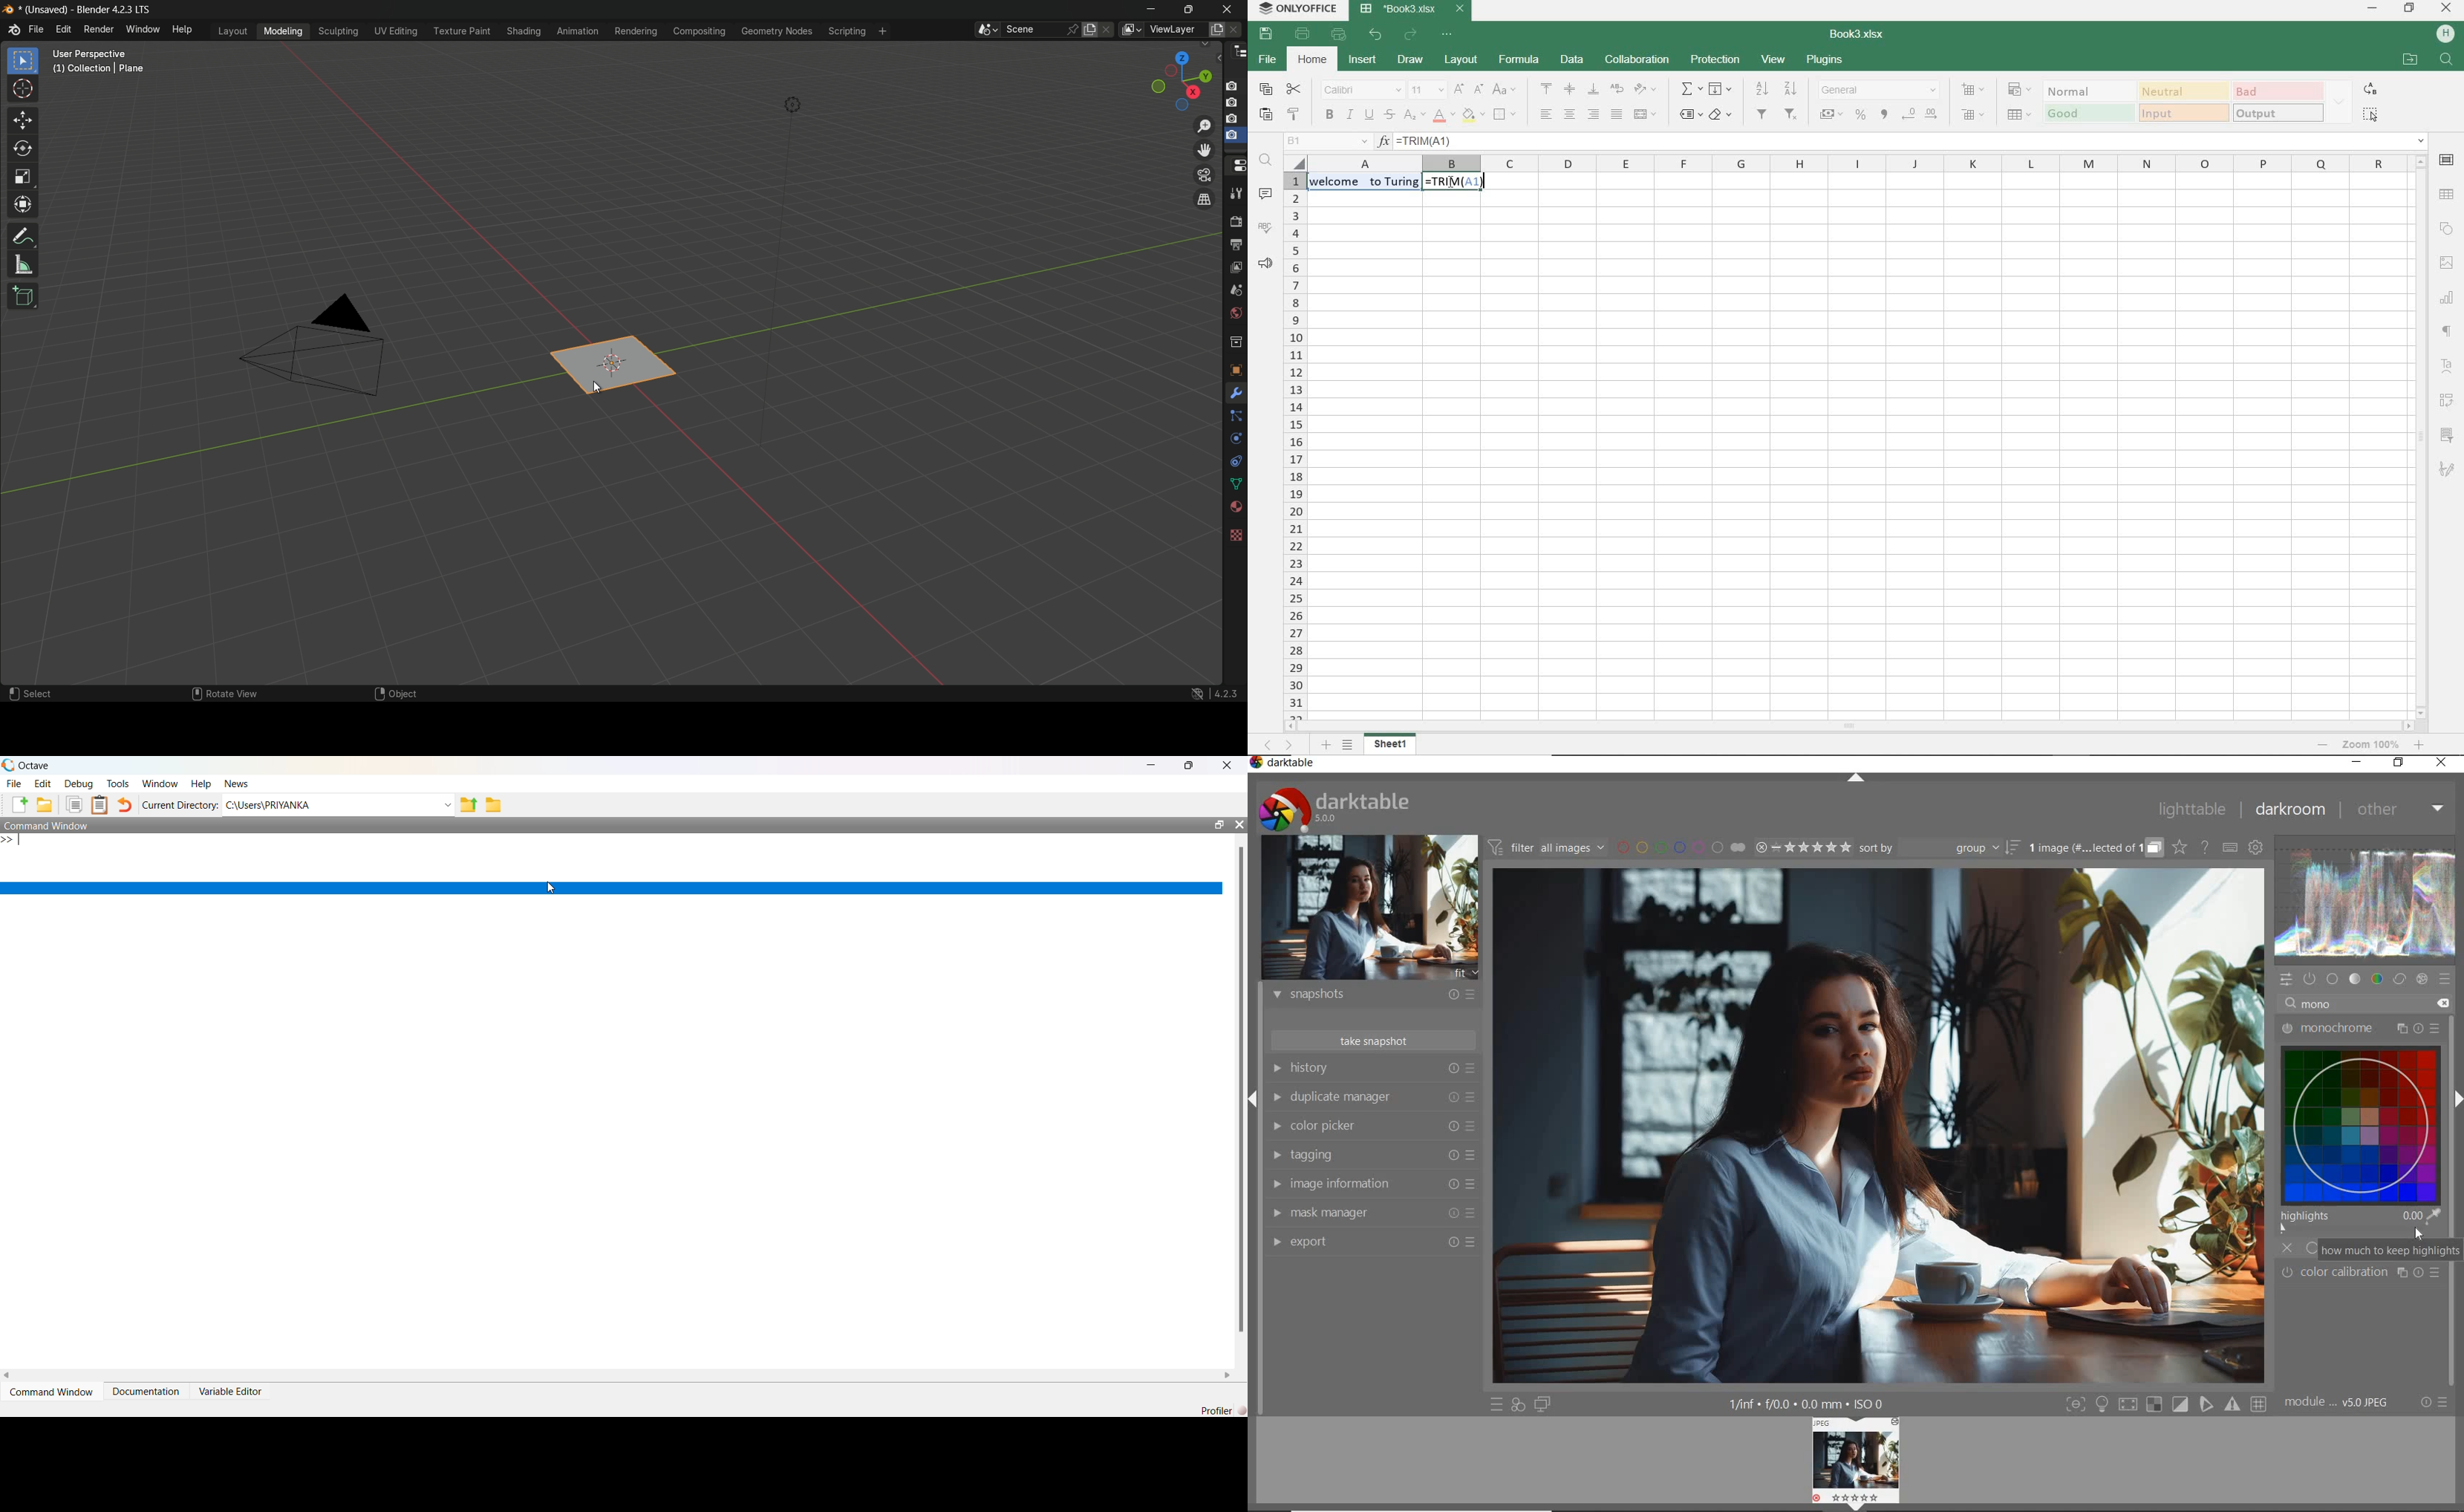  Describe the element at coordinates (2356, 979) in the screenshot. I see `tone` at that location.